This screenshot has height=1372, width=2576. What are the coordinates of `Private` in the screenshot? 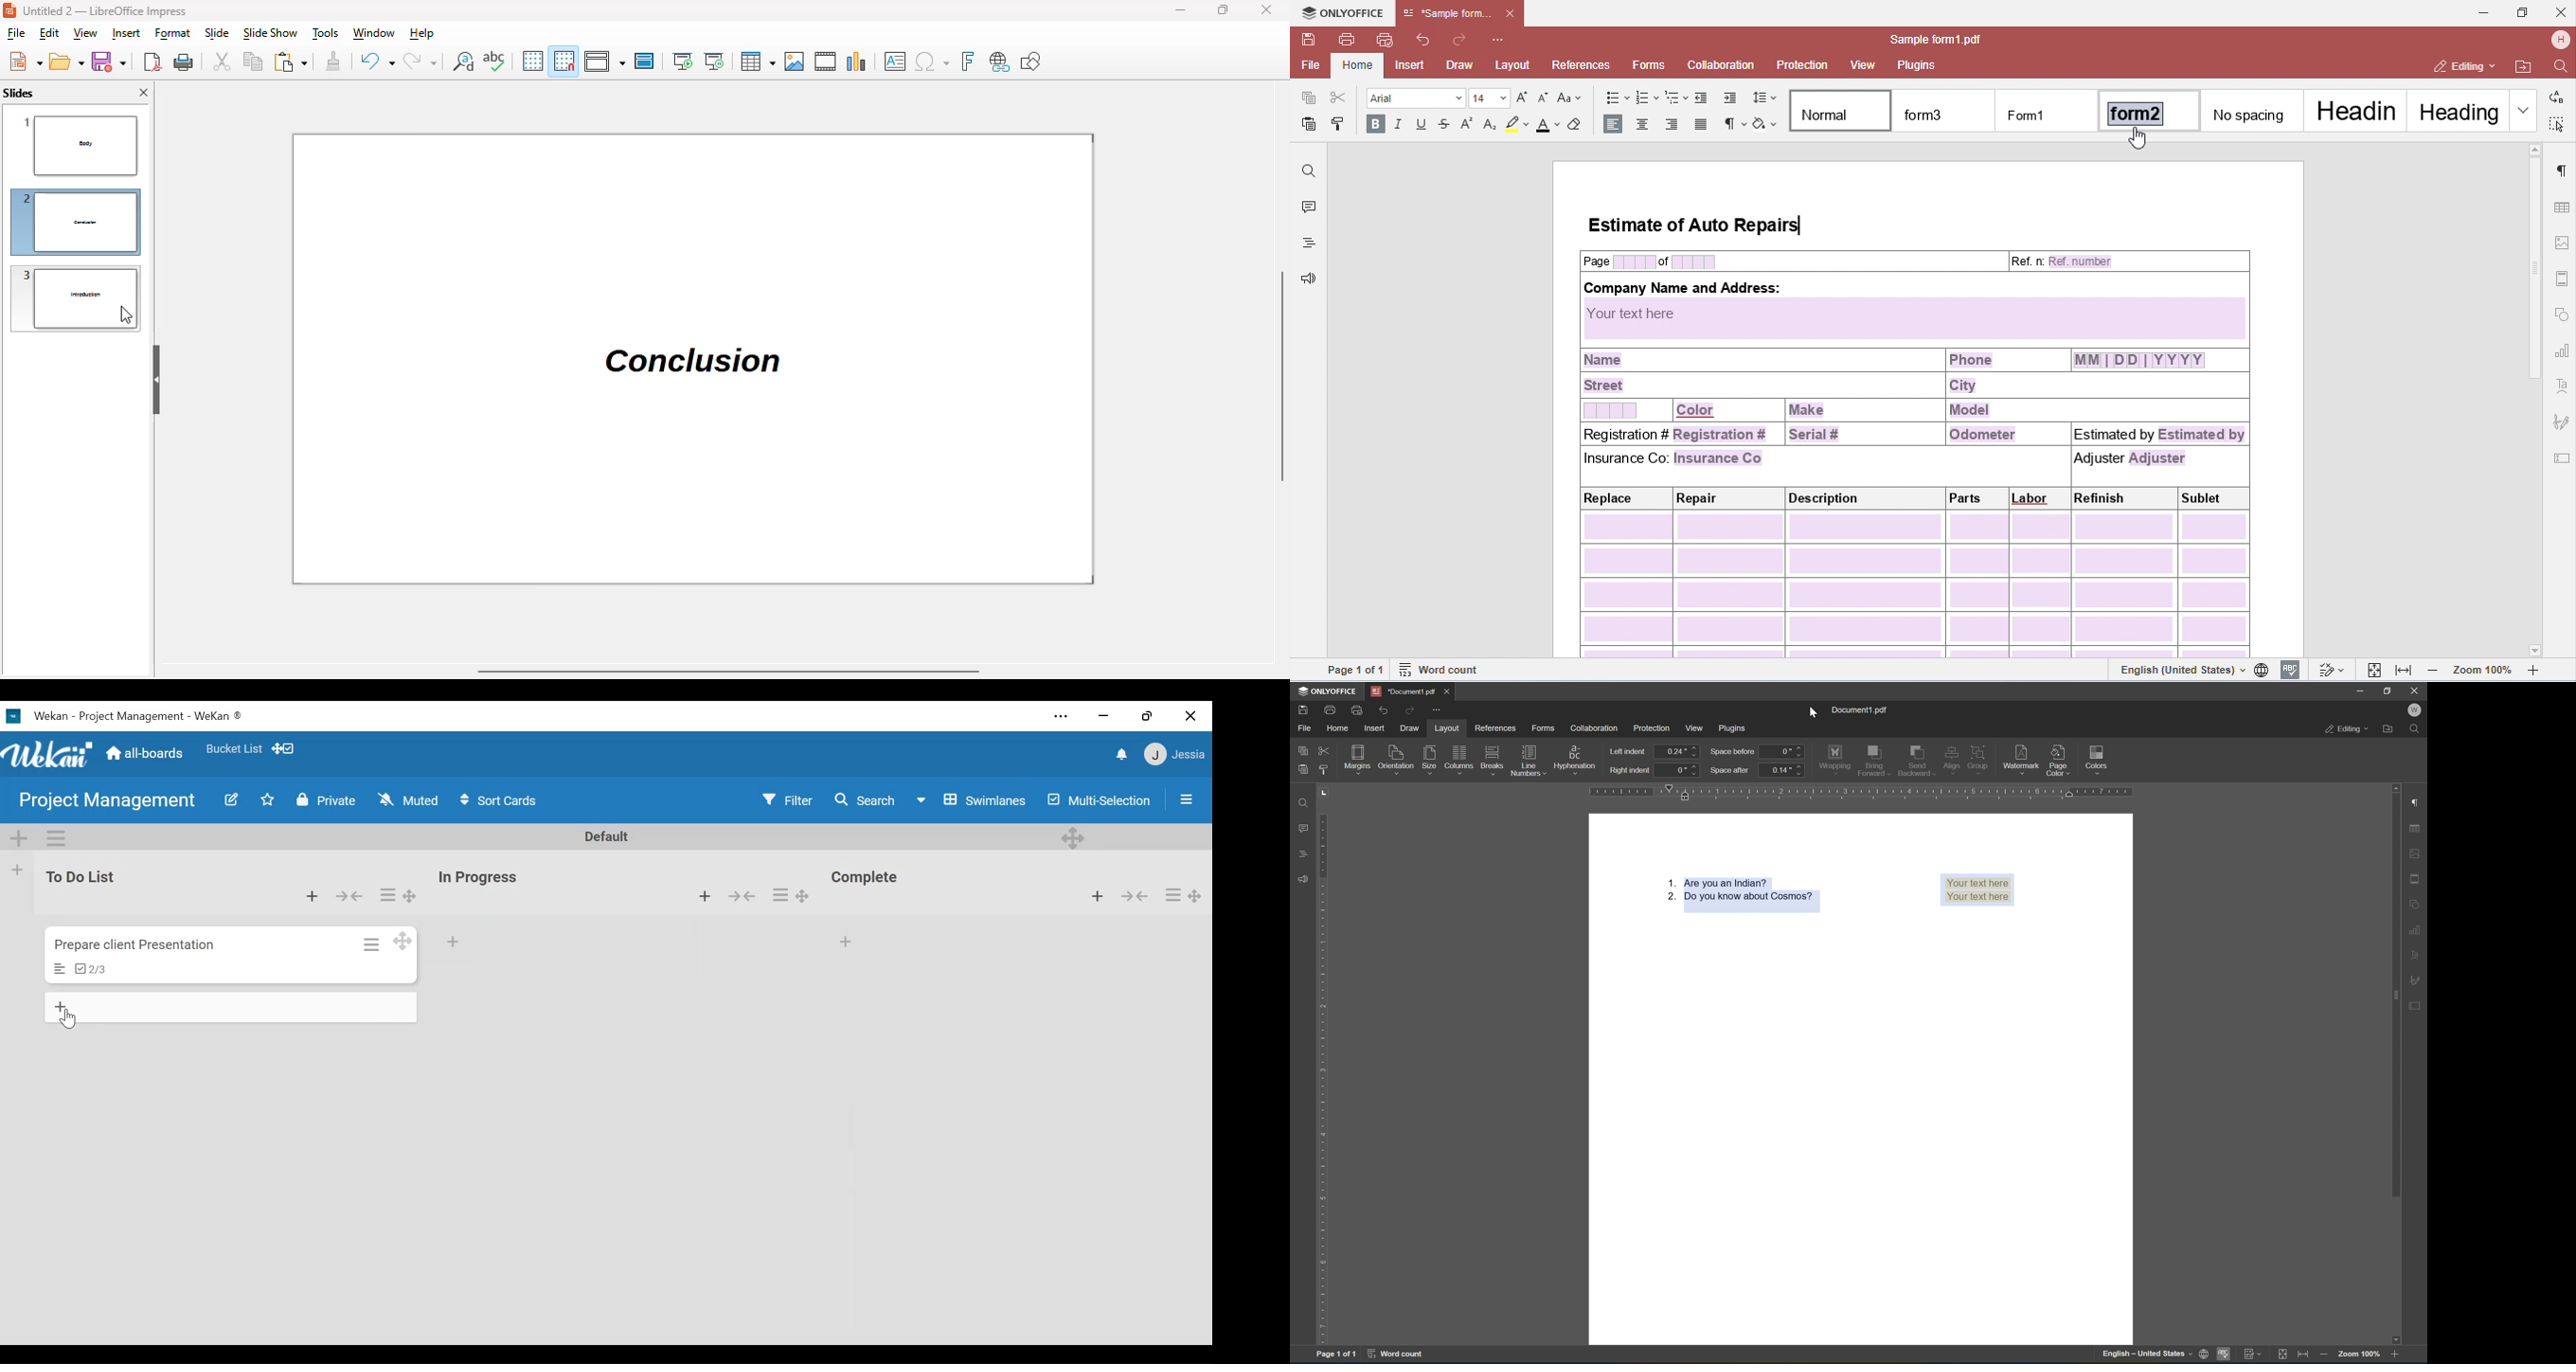 It's located at (323, 800).